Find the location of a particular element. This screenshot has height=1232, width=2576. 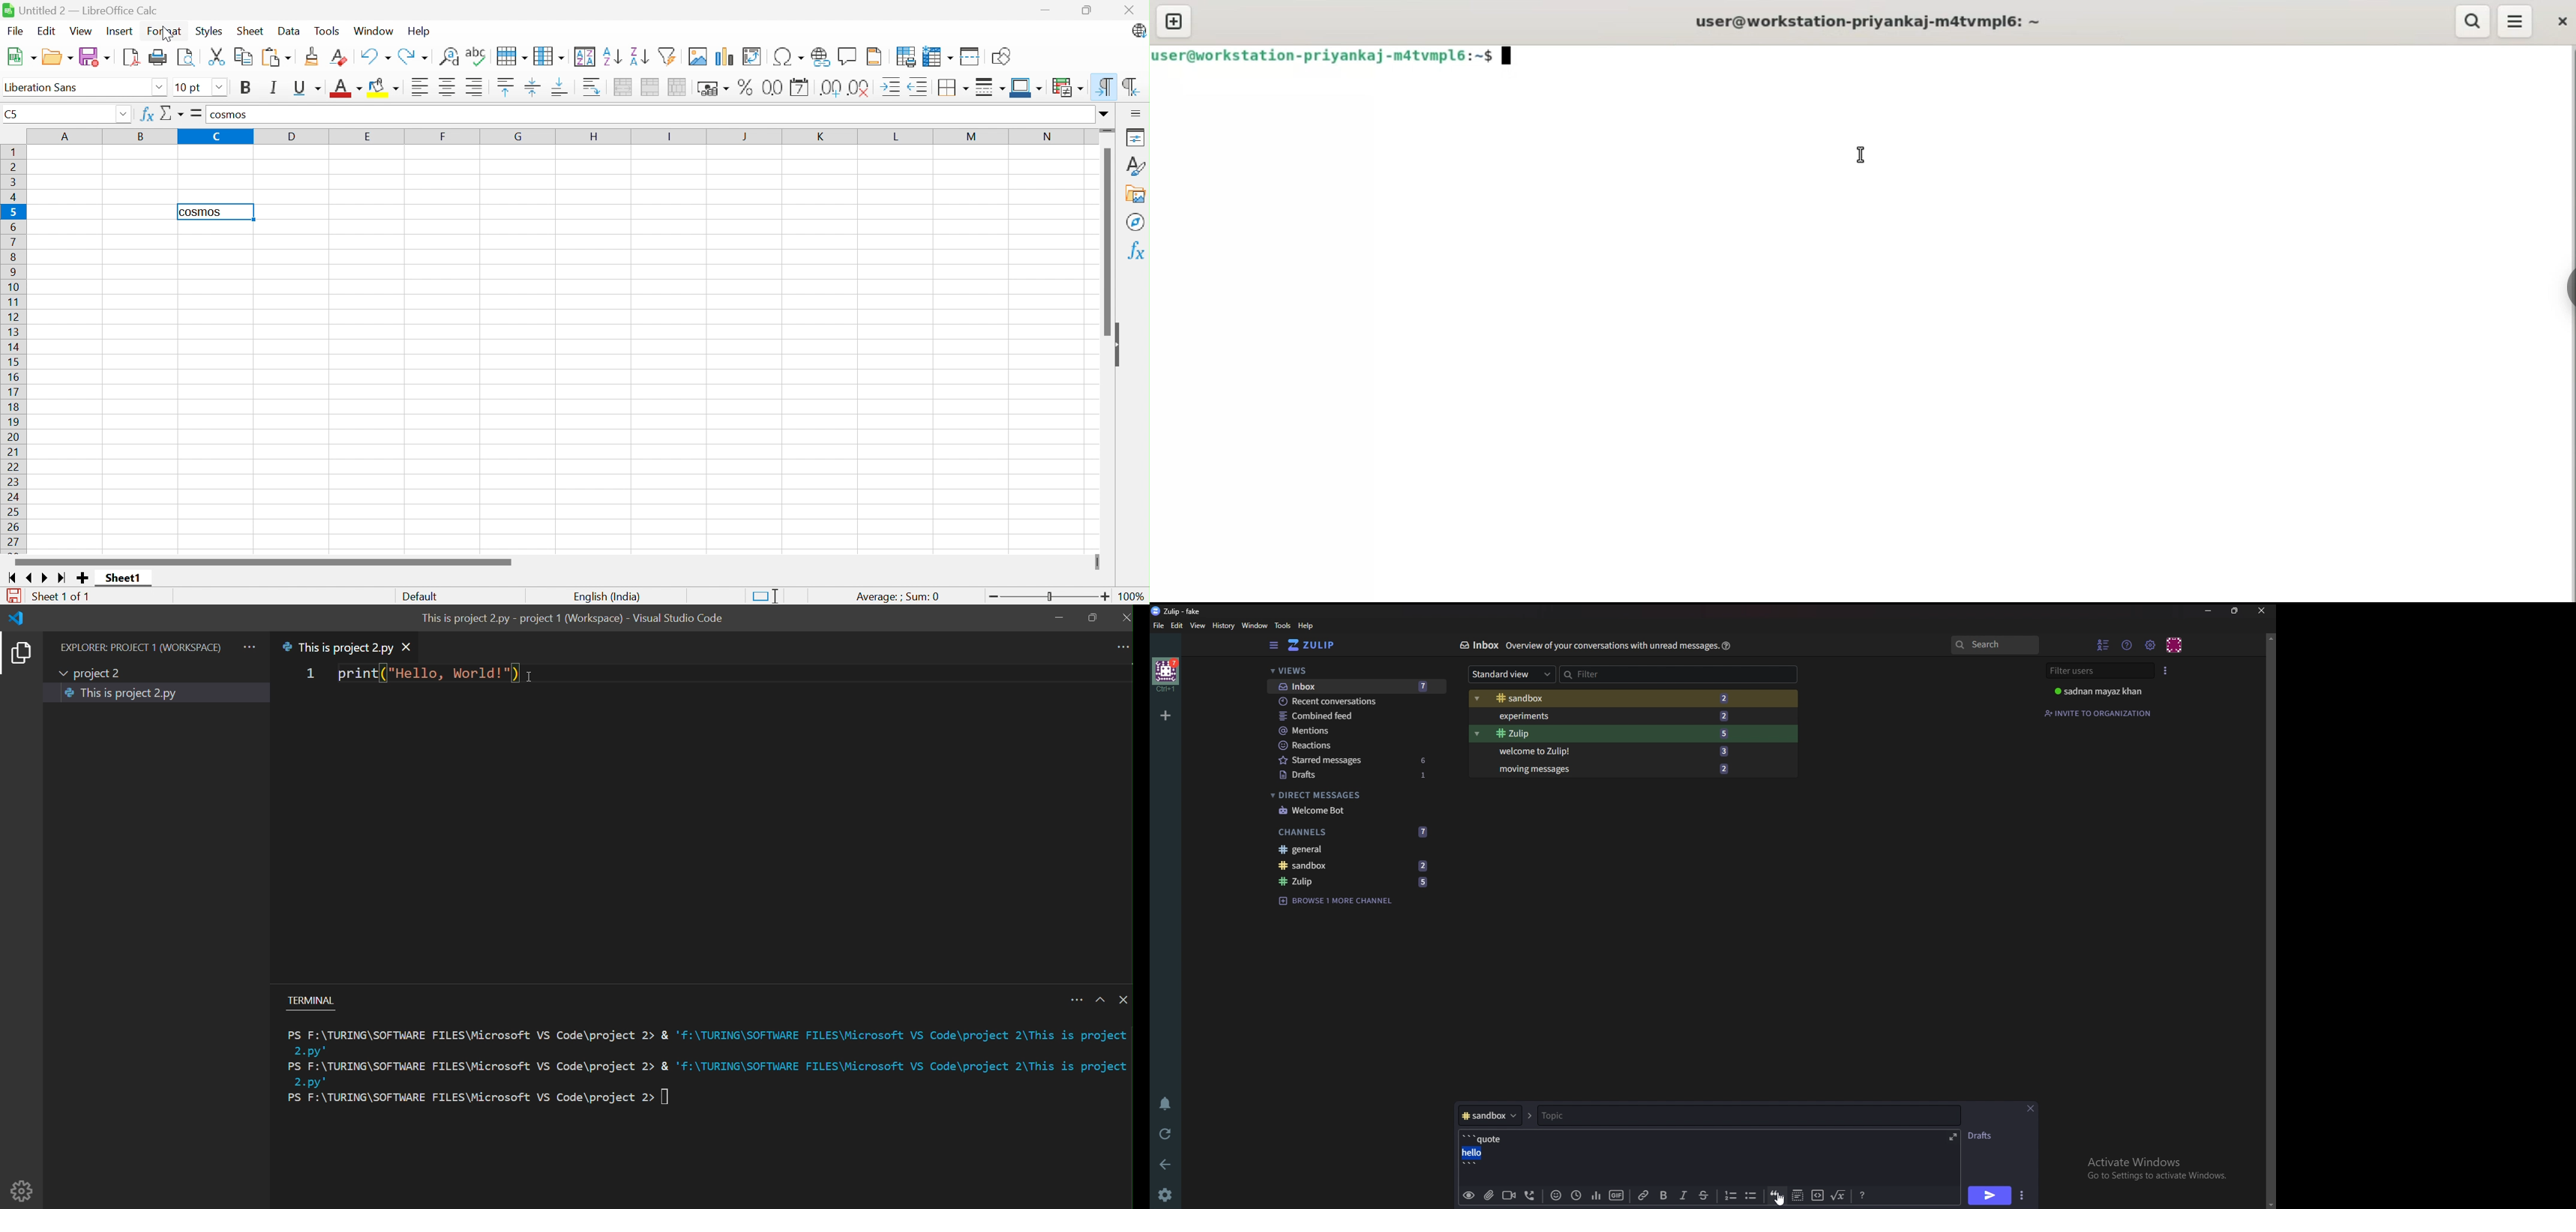

File is located at coordinates (16, 30).